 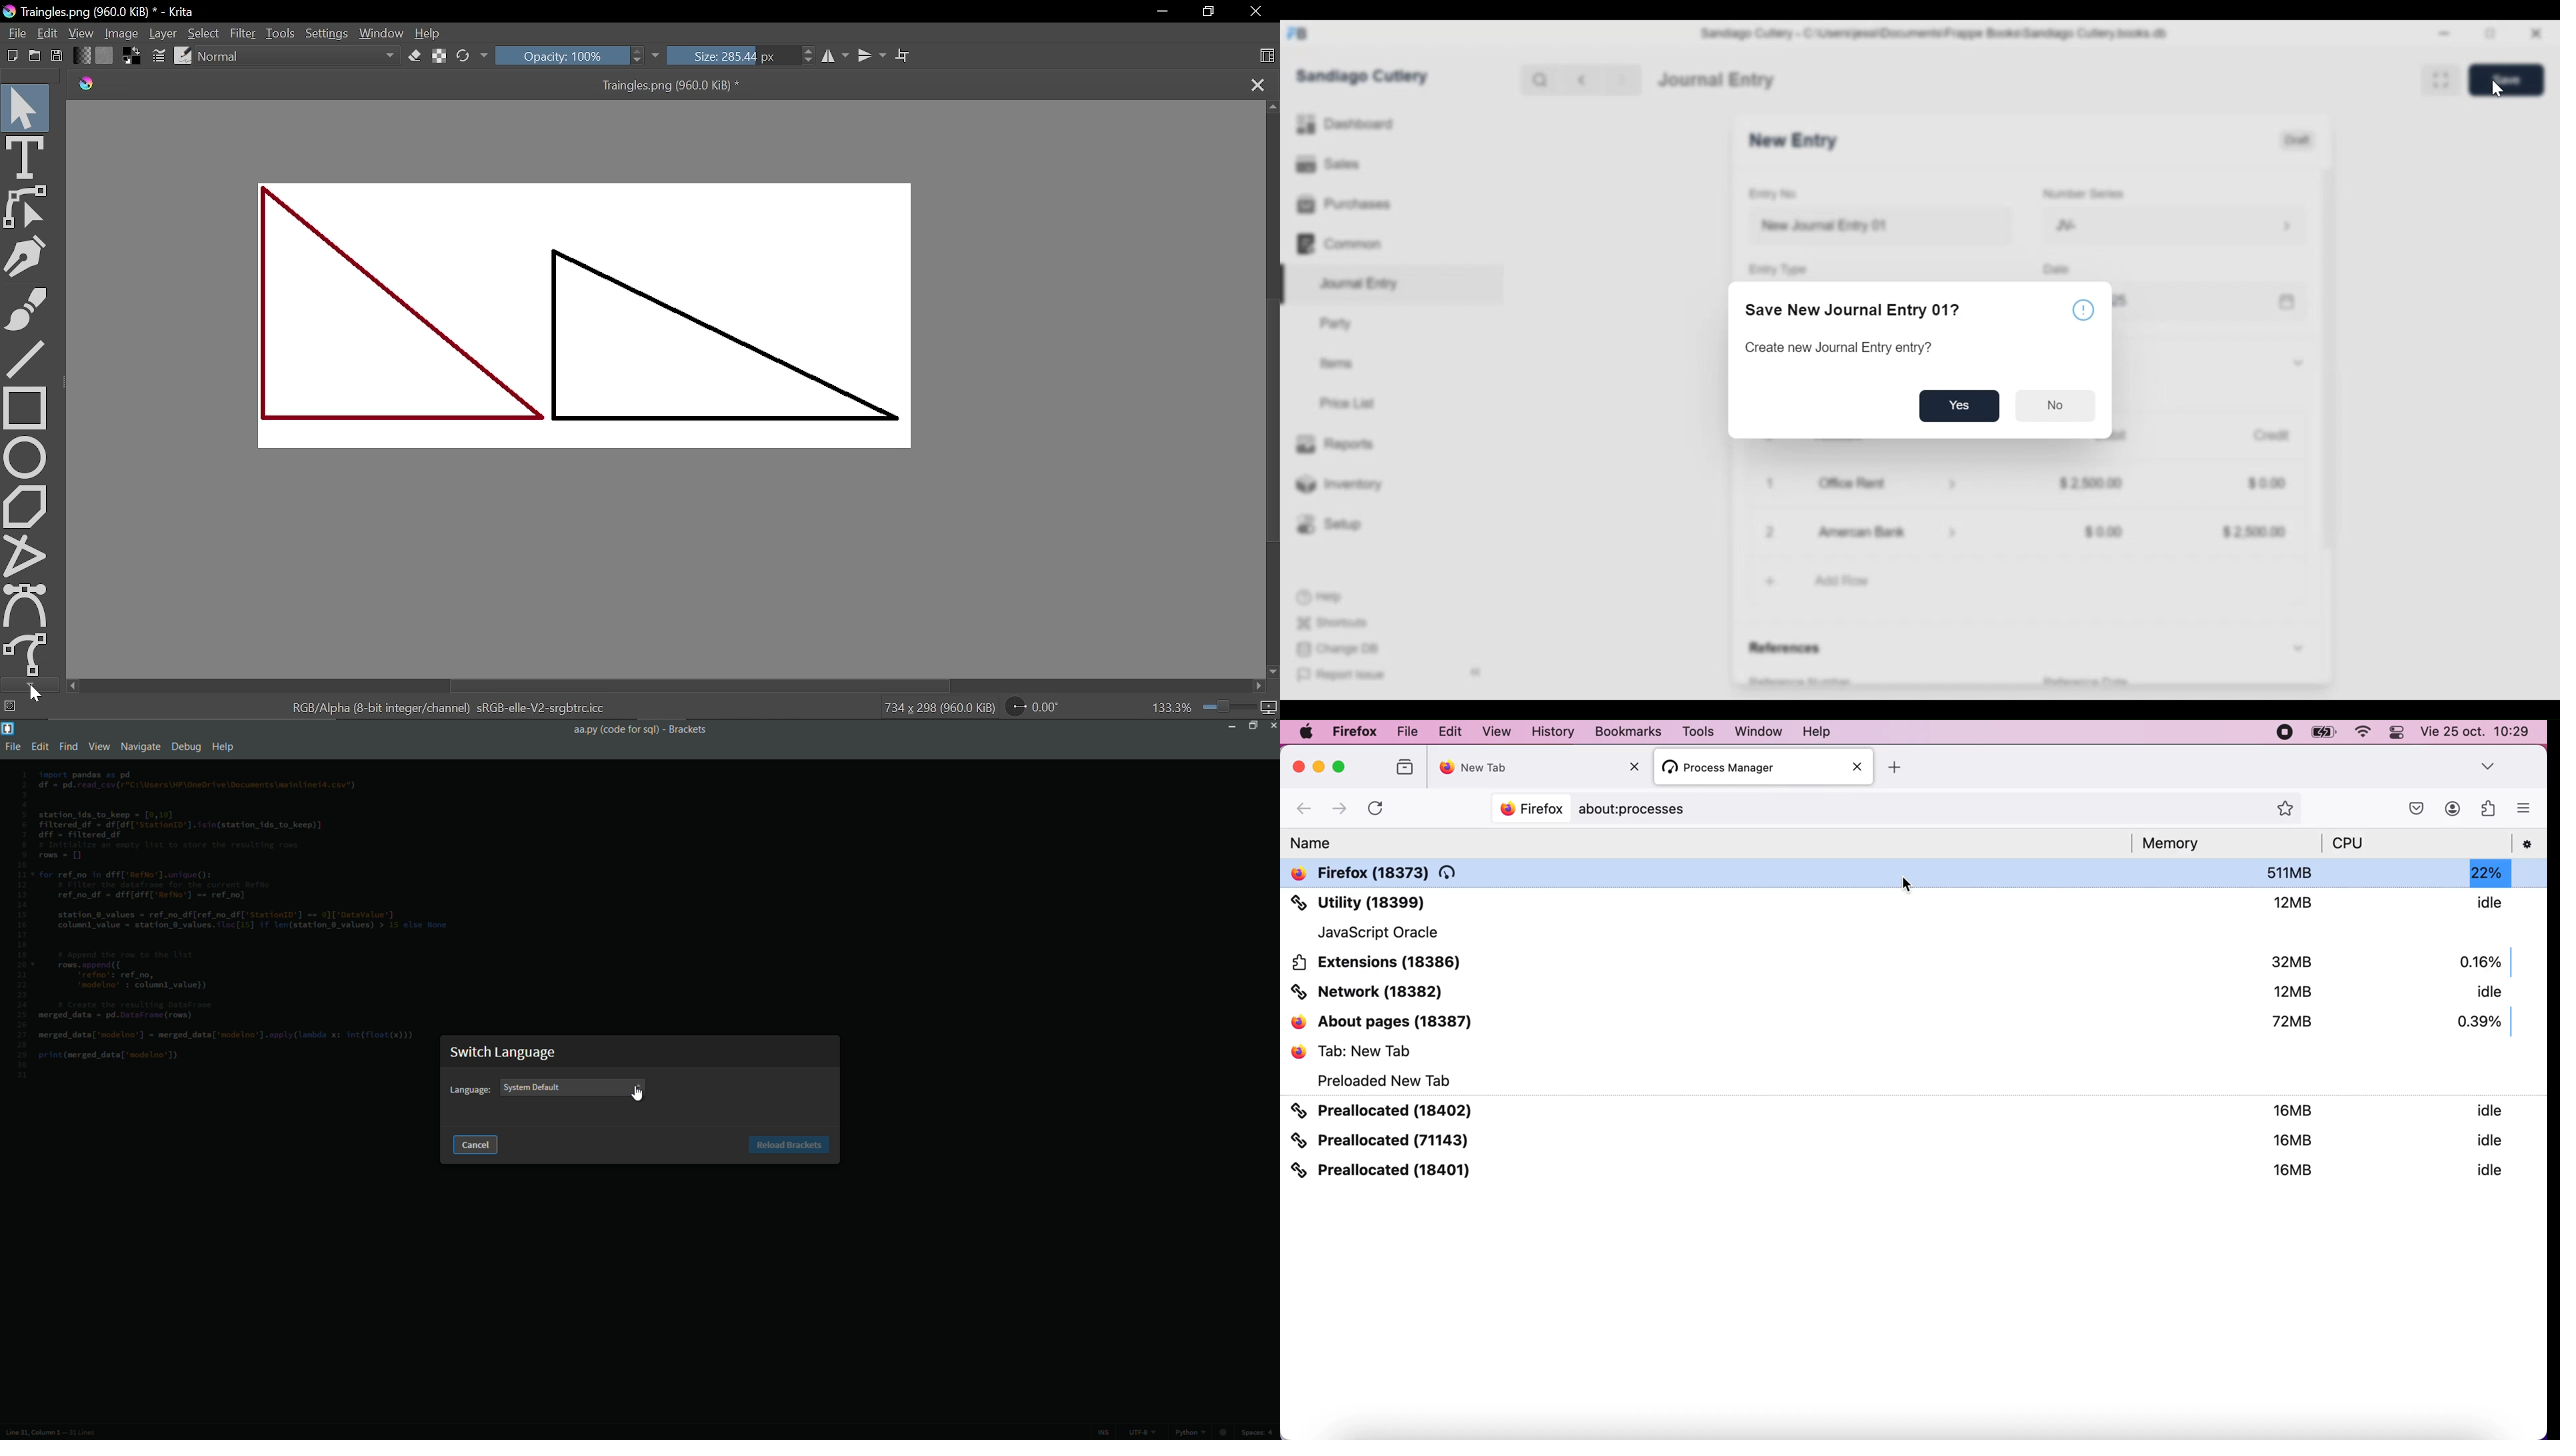 What do you see at coordinates (1258, 685) in the screenshot?
I see `Move right` at bounding box center [1258, 685].